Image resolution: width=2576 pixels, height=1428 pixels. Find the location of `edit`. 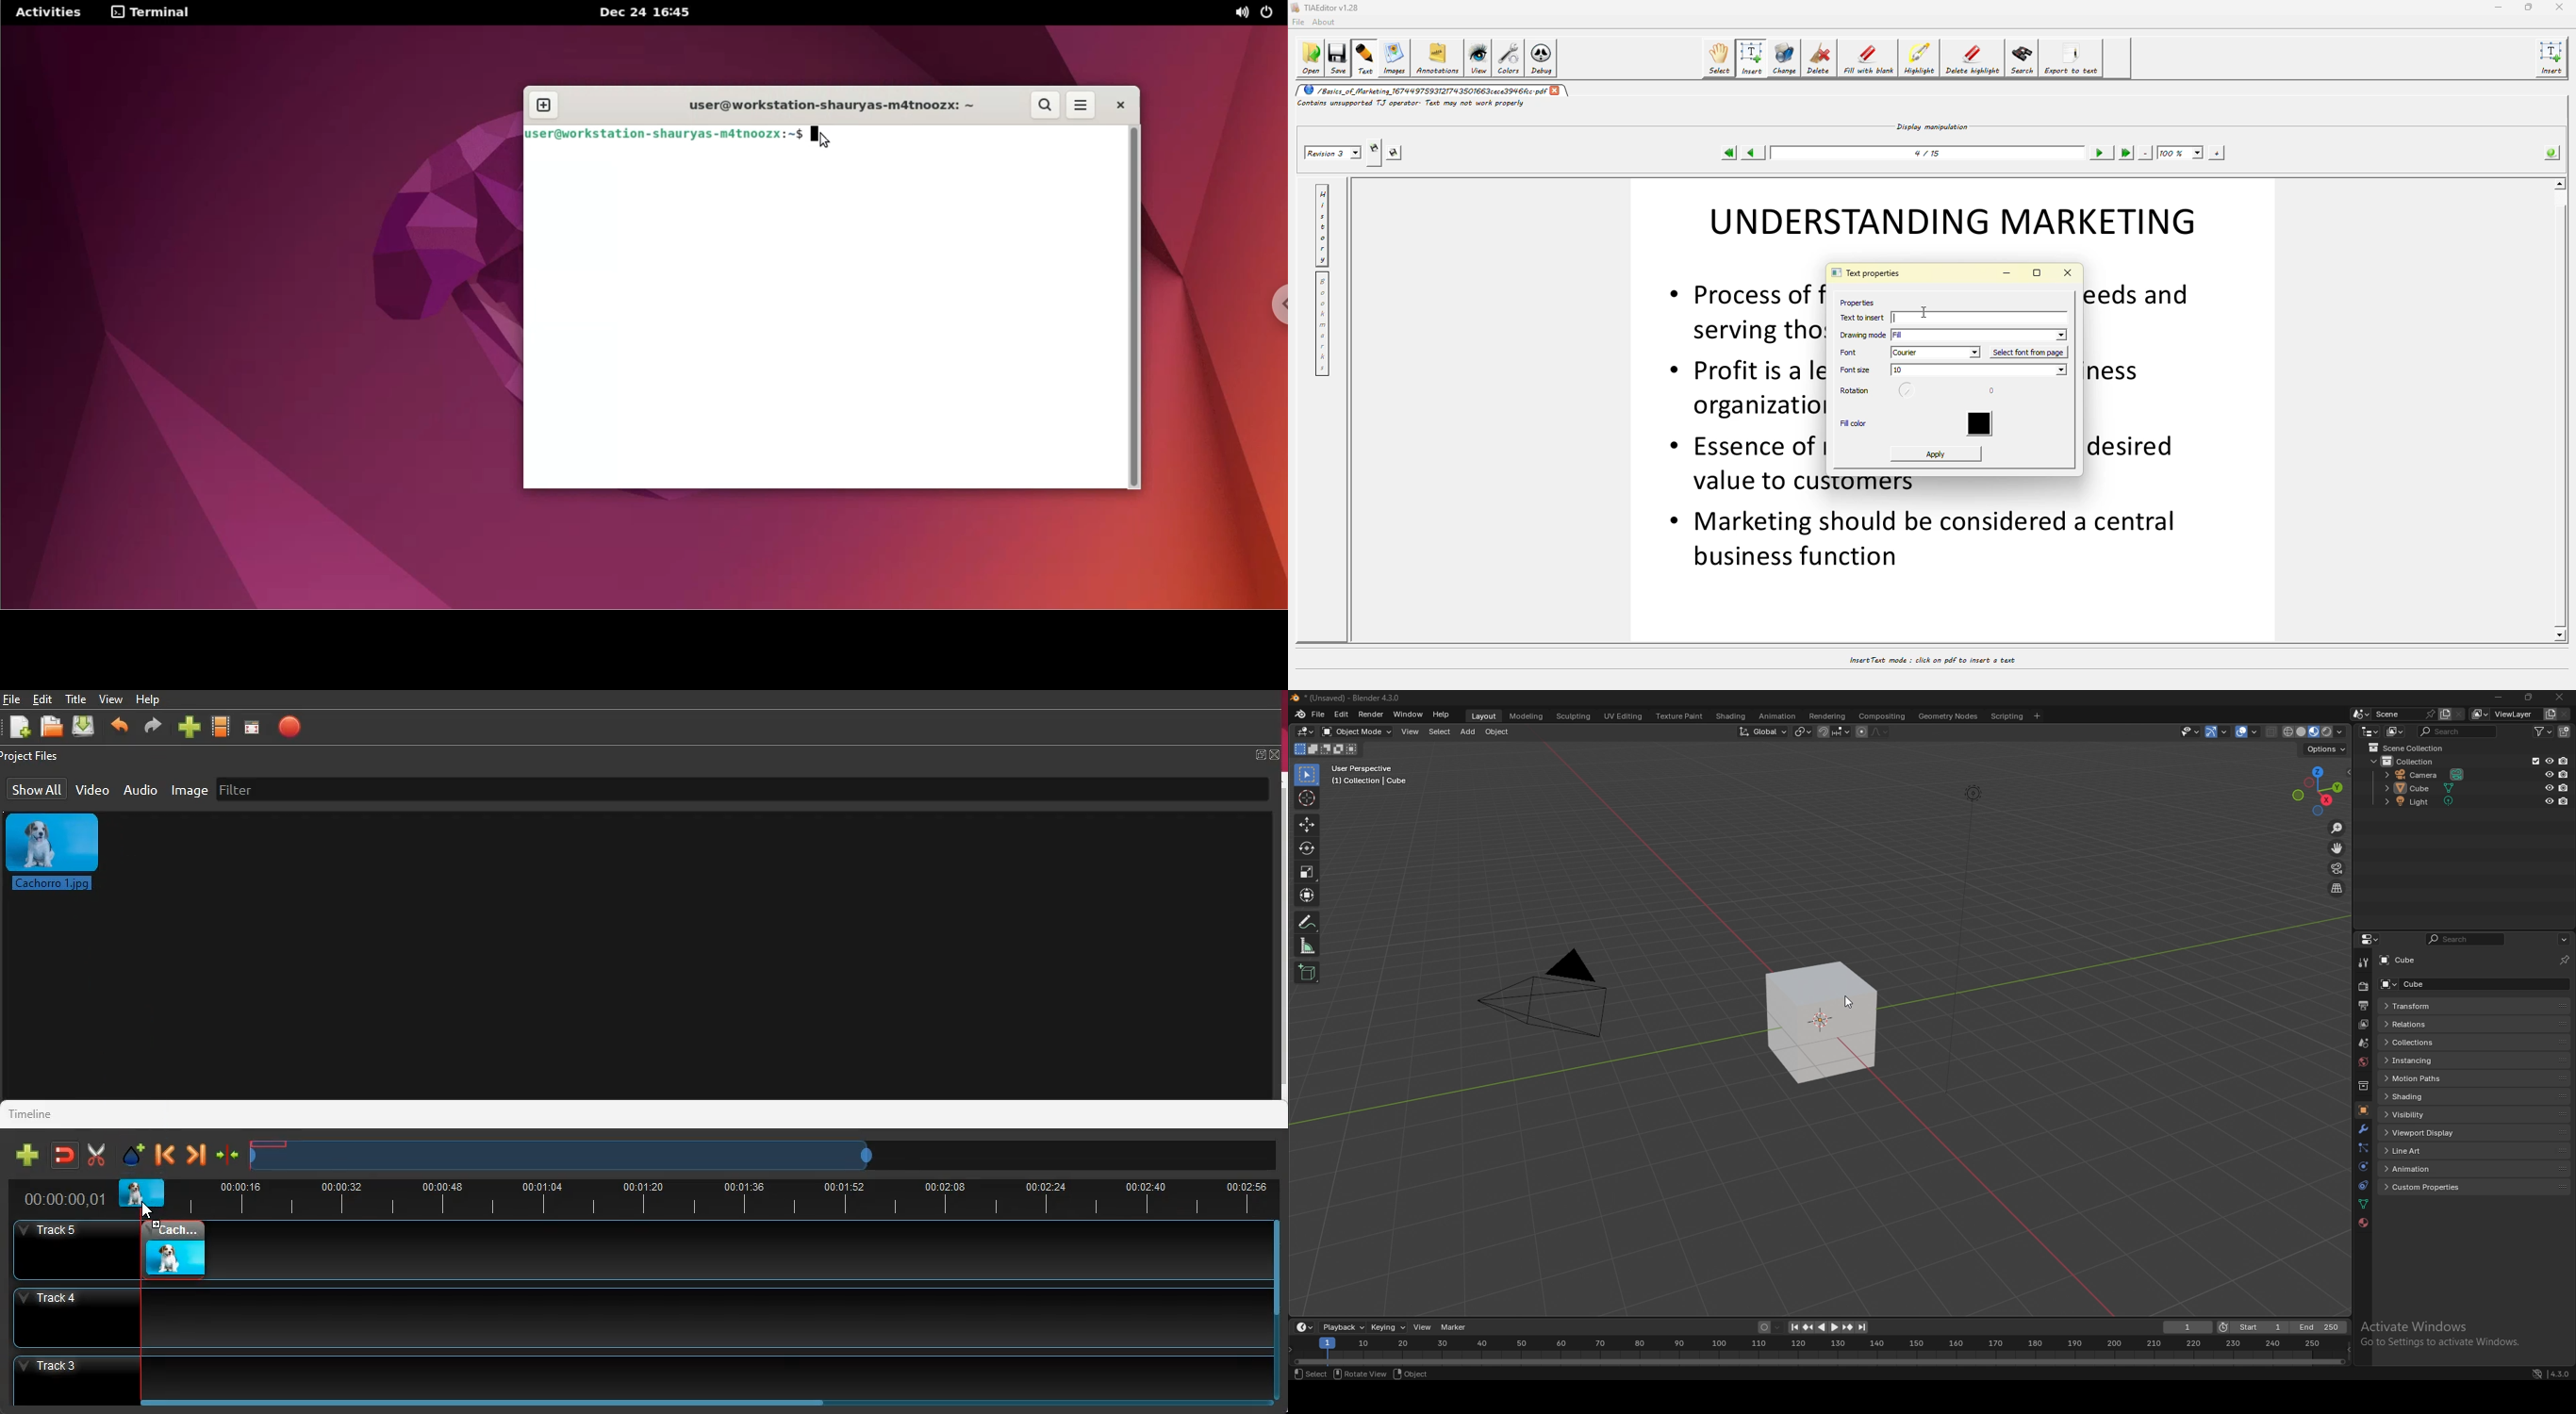

edit is located at coordinates (1342, 714).